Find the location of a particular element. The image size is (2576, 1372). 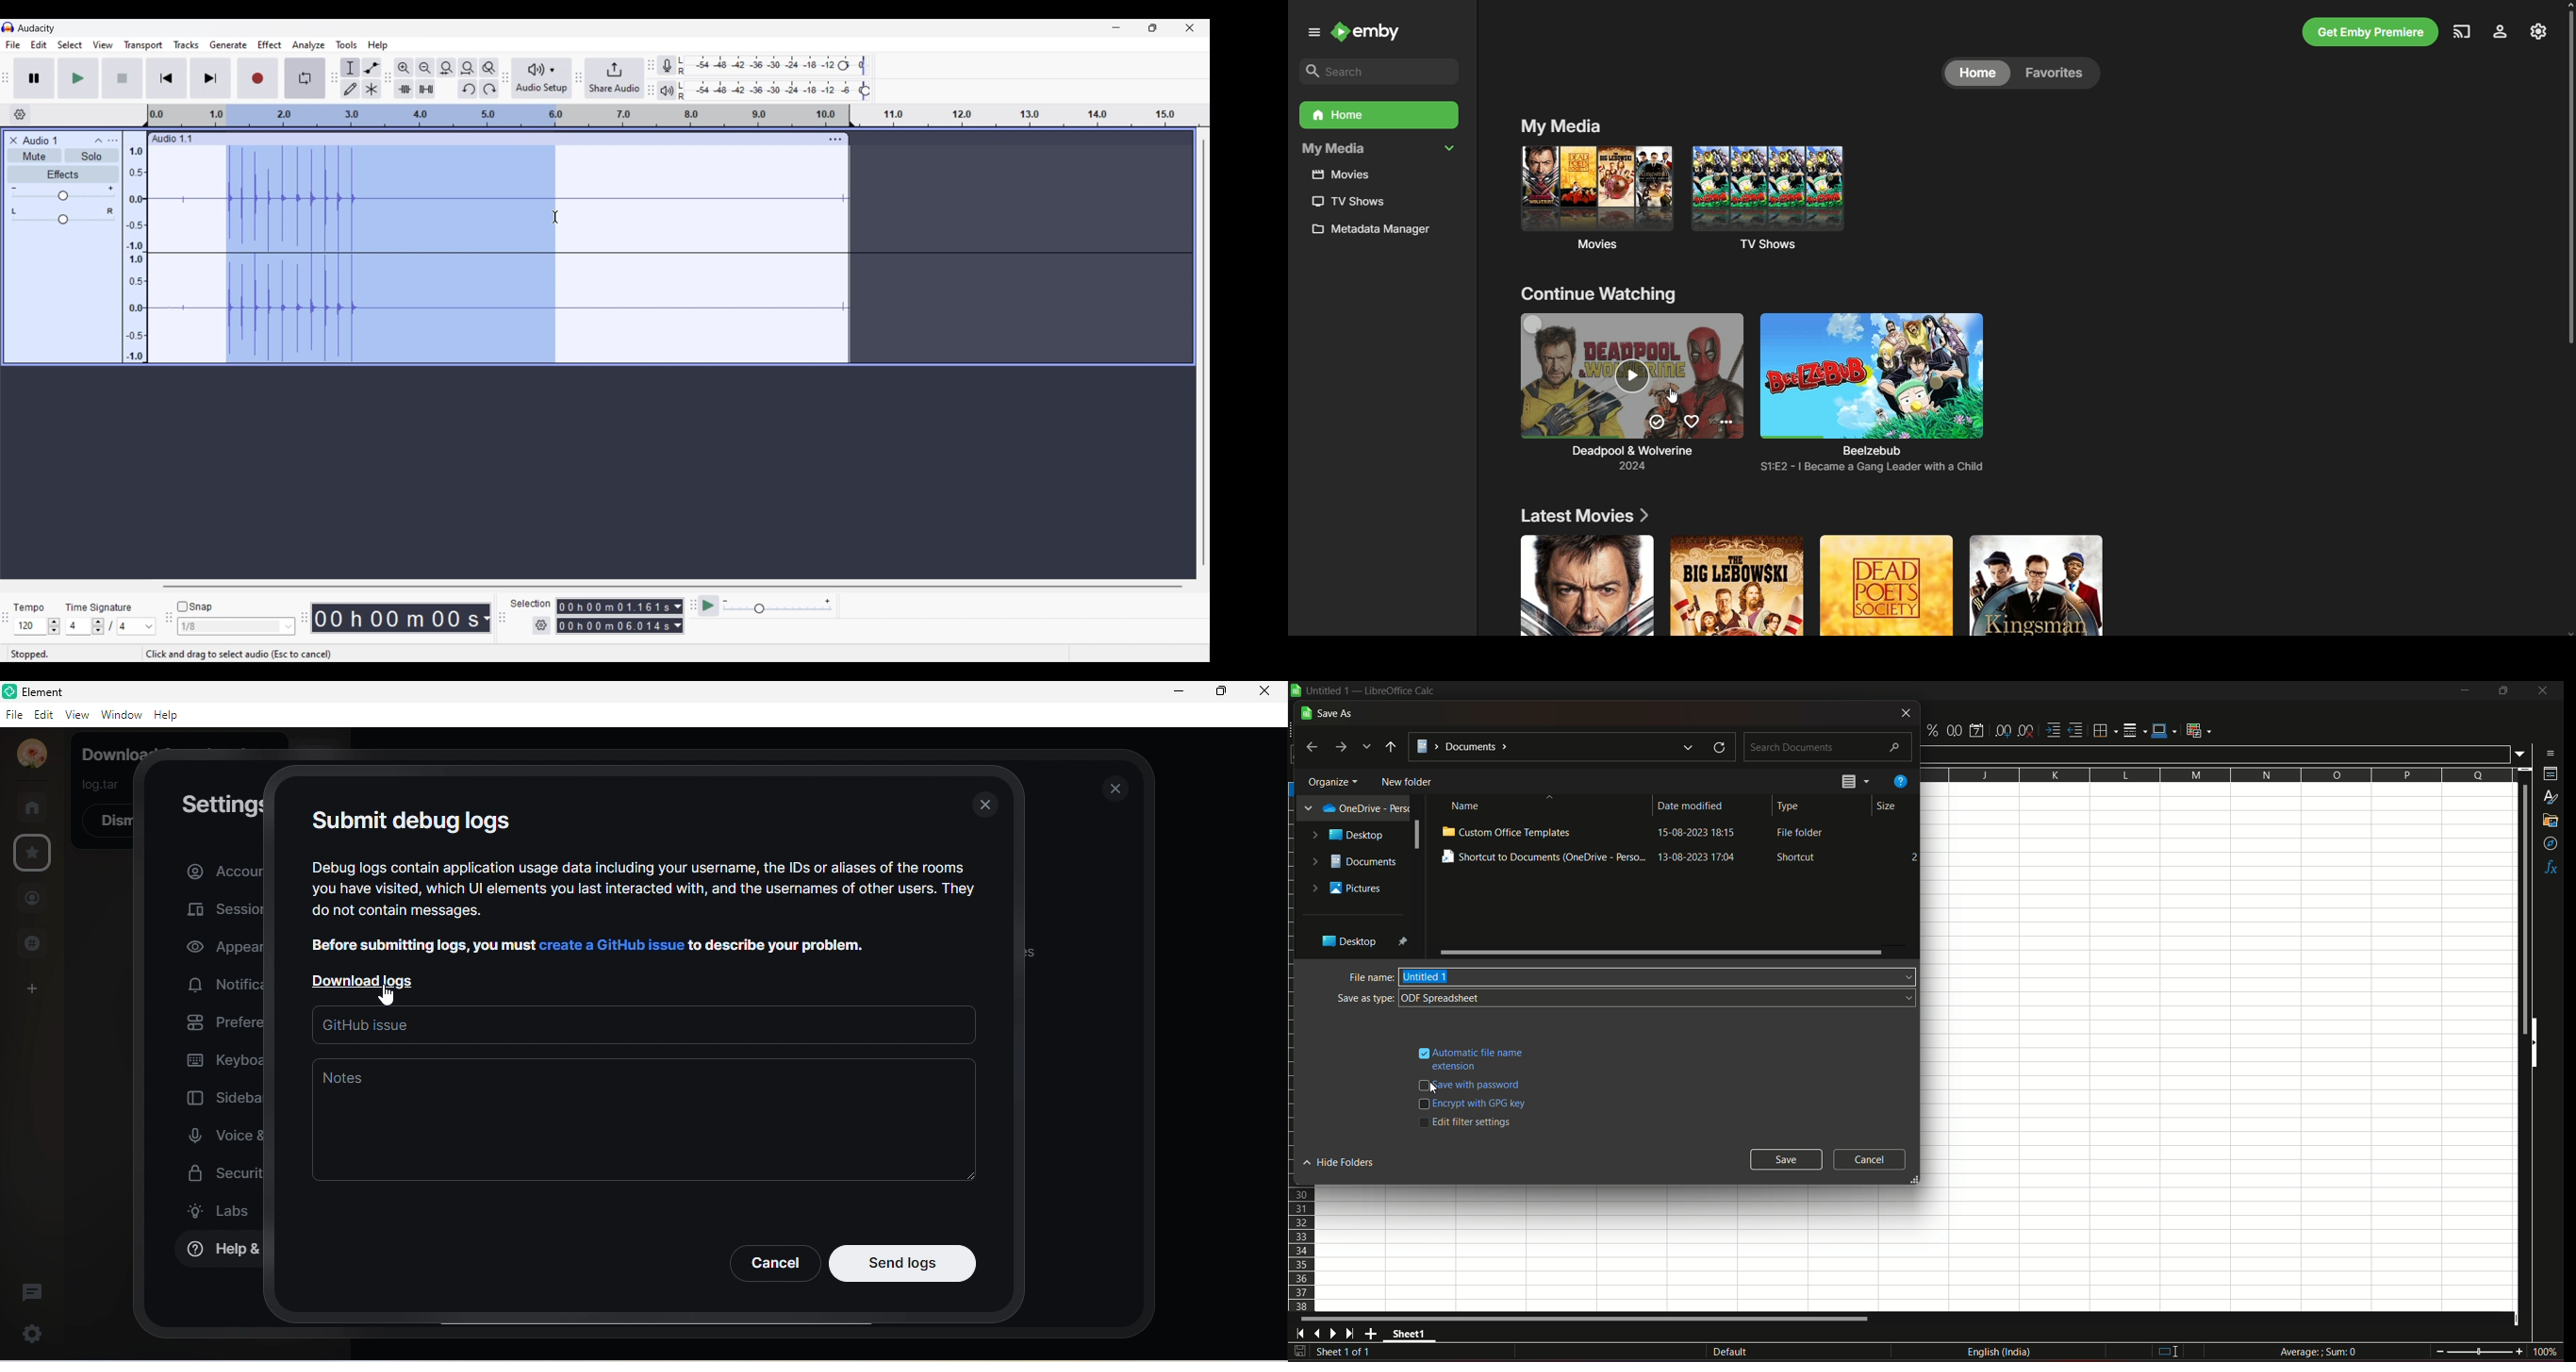

name field is located at coordinates (1659, 976).